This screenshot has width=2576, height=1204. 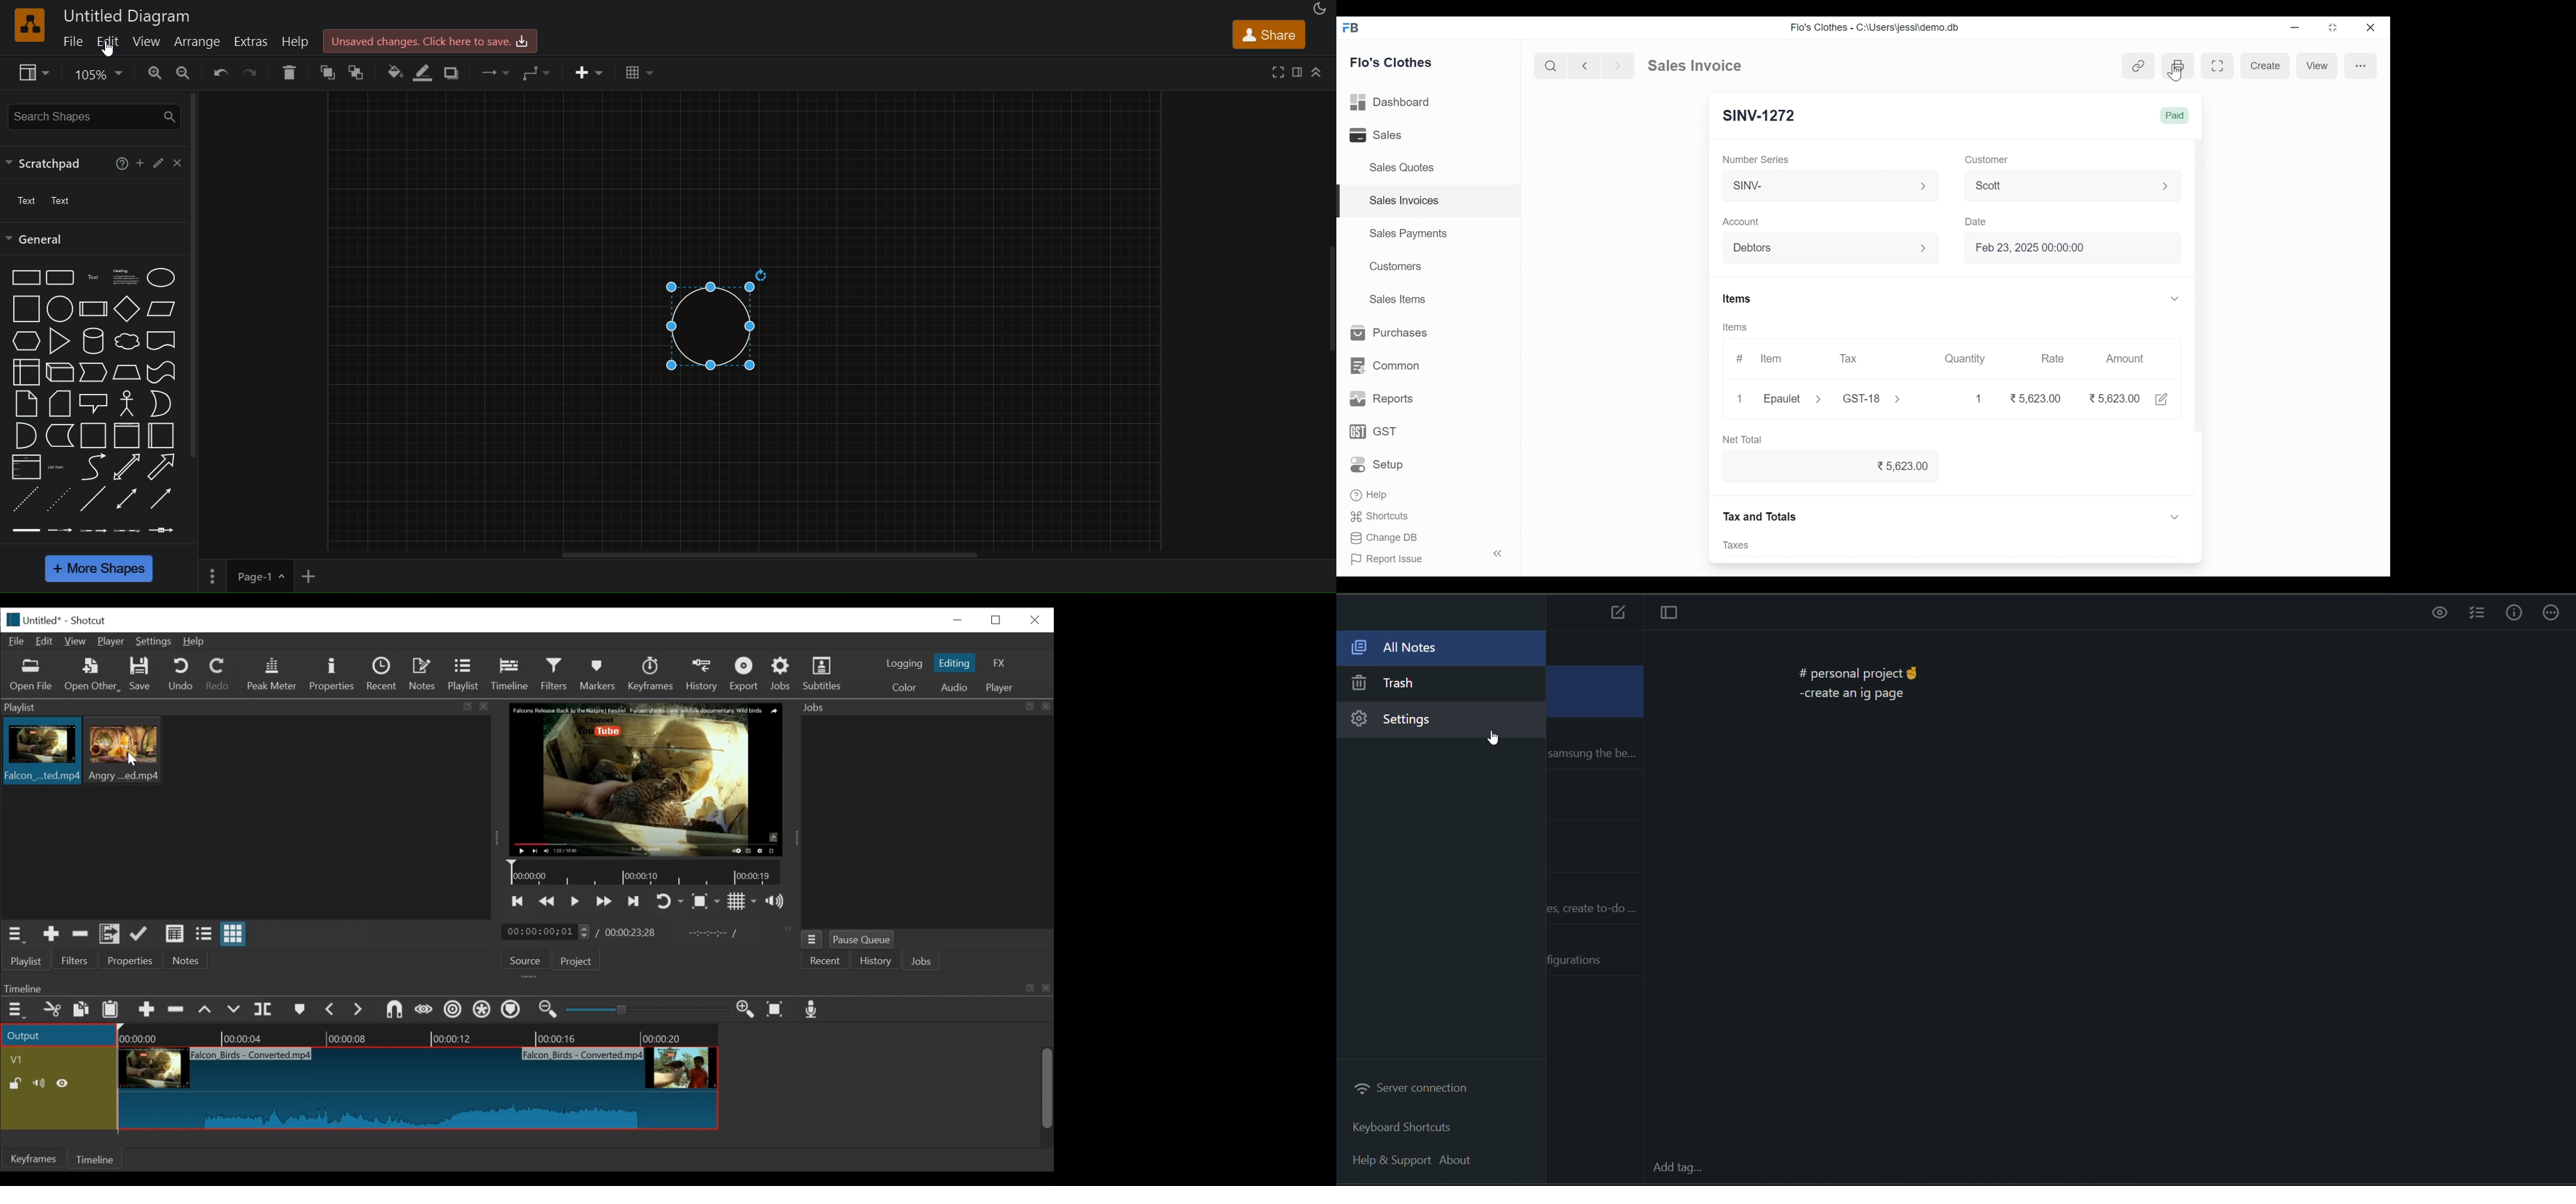 I want to click on Common, so click(x=1386, y=365).